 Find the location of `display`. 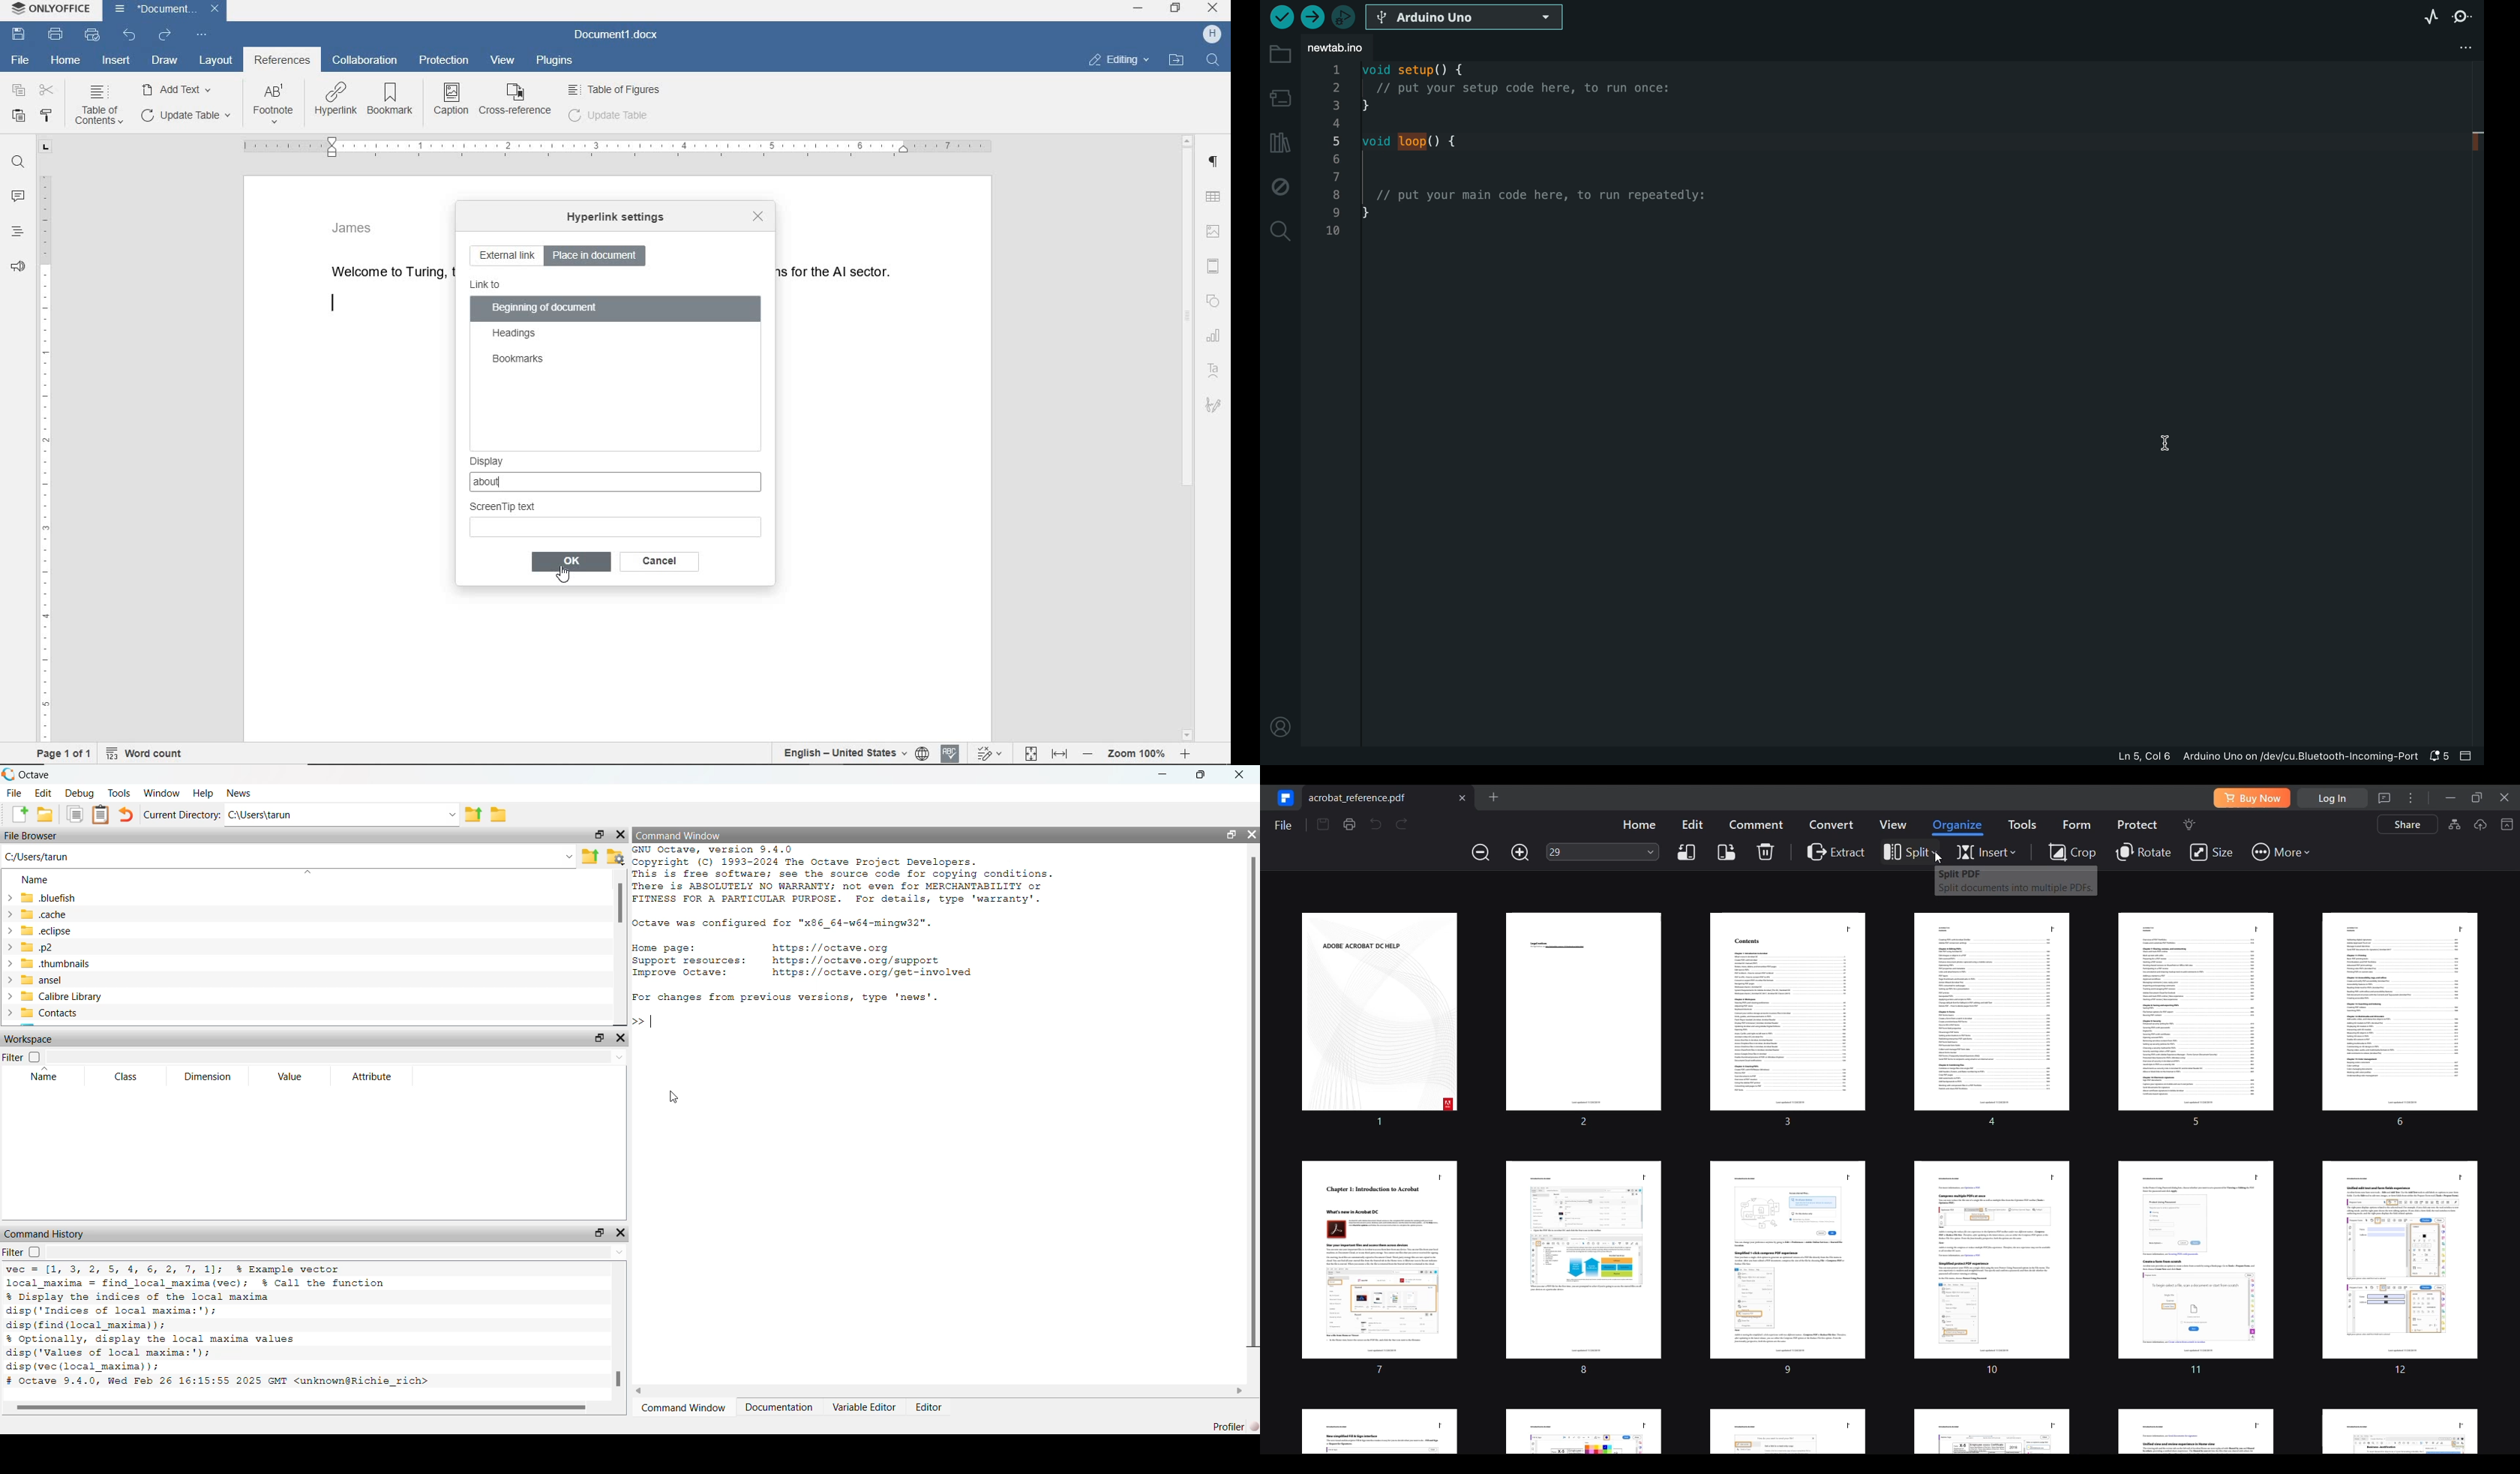

display is located at coordinates (618, 457).